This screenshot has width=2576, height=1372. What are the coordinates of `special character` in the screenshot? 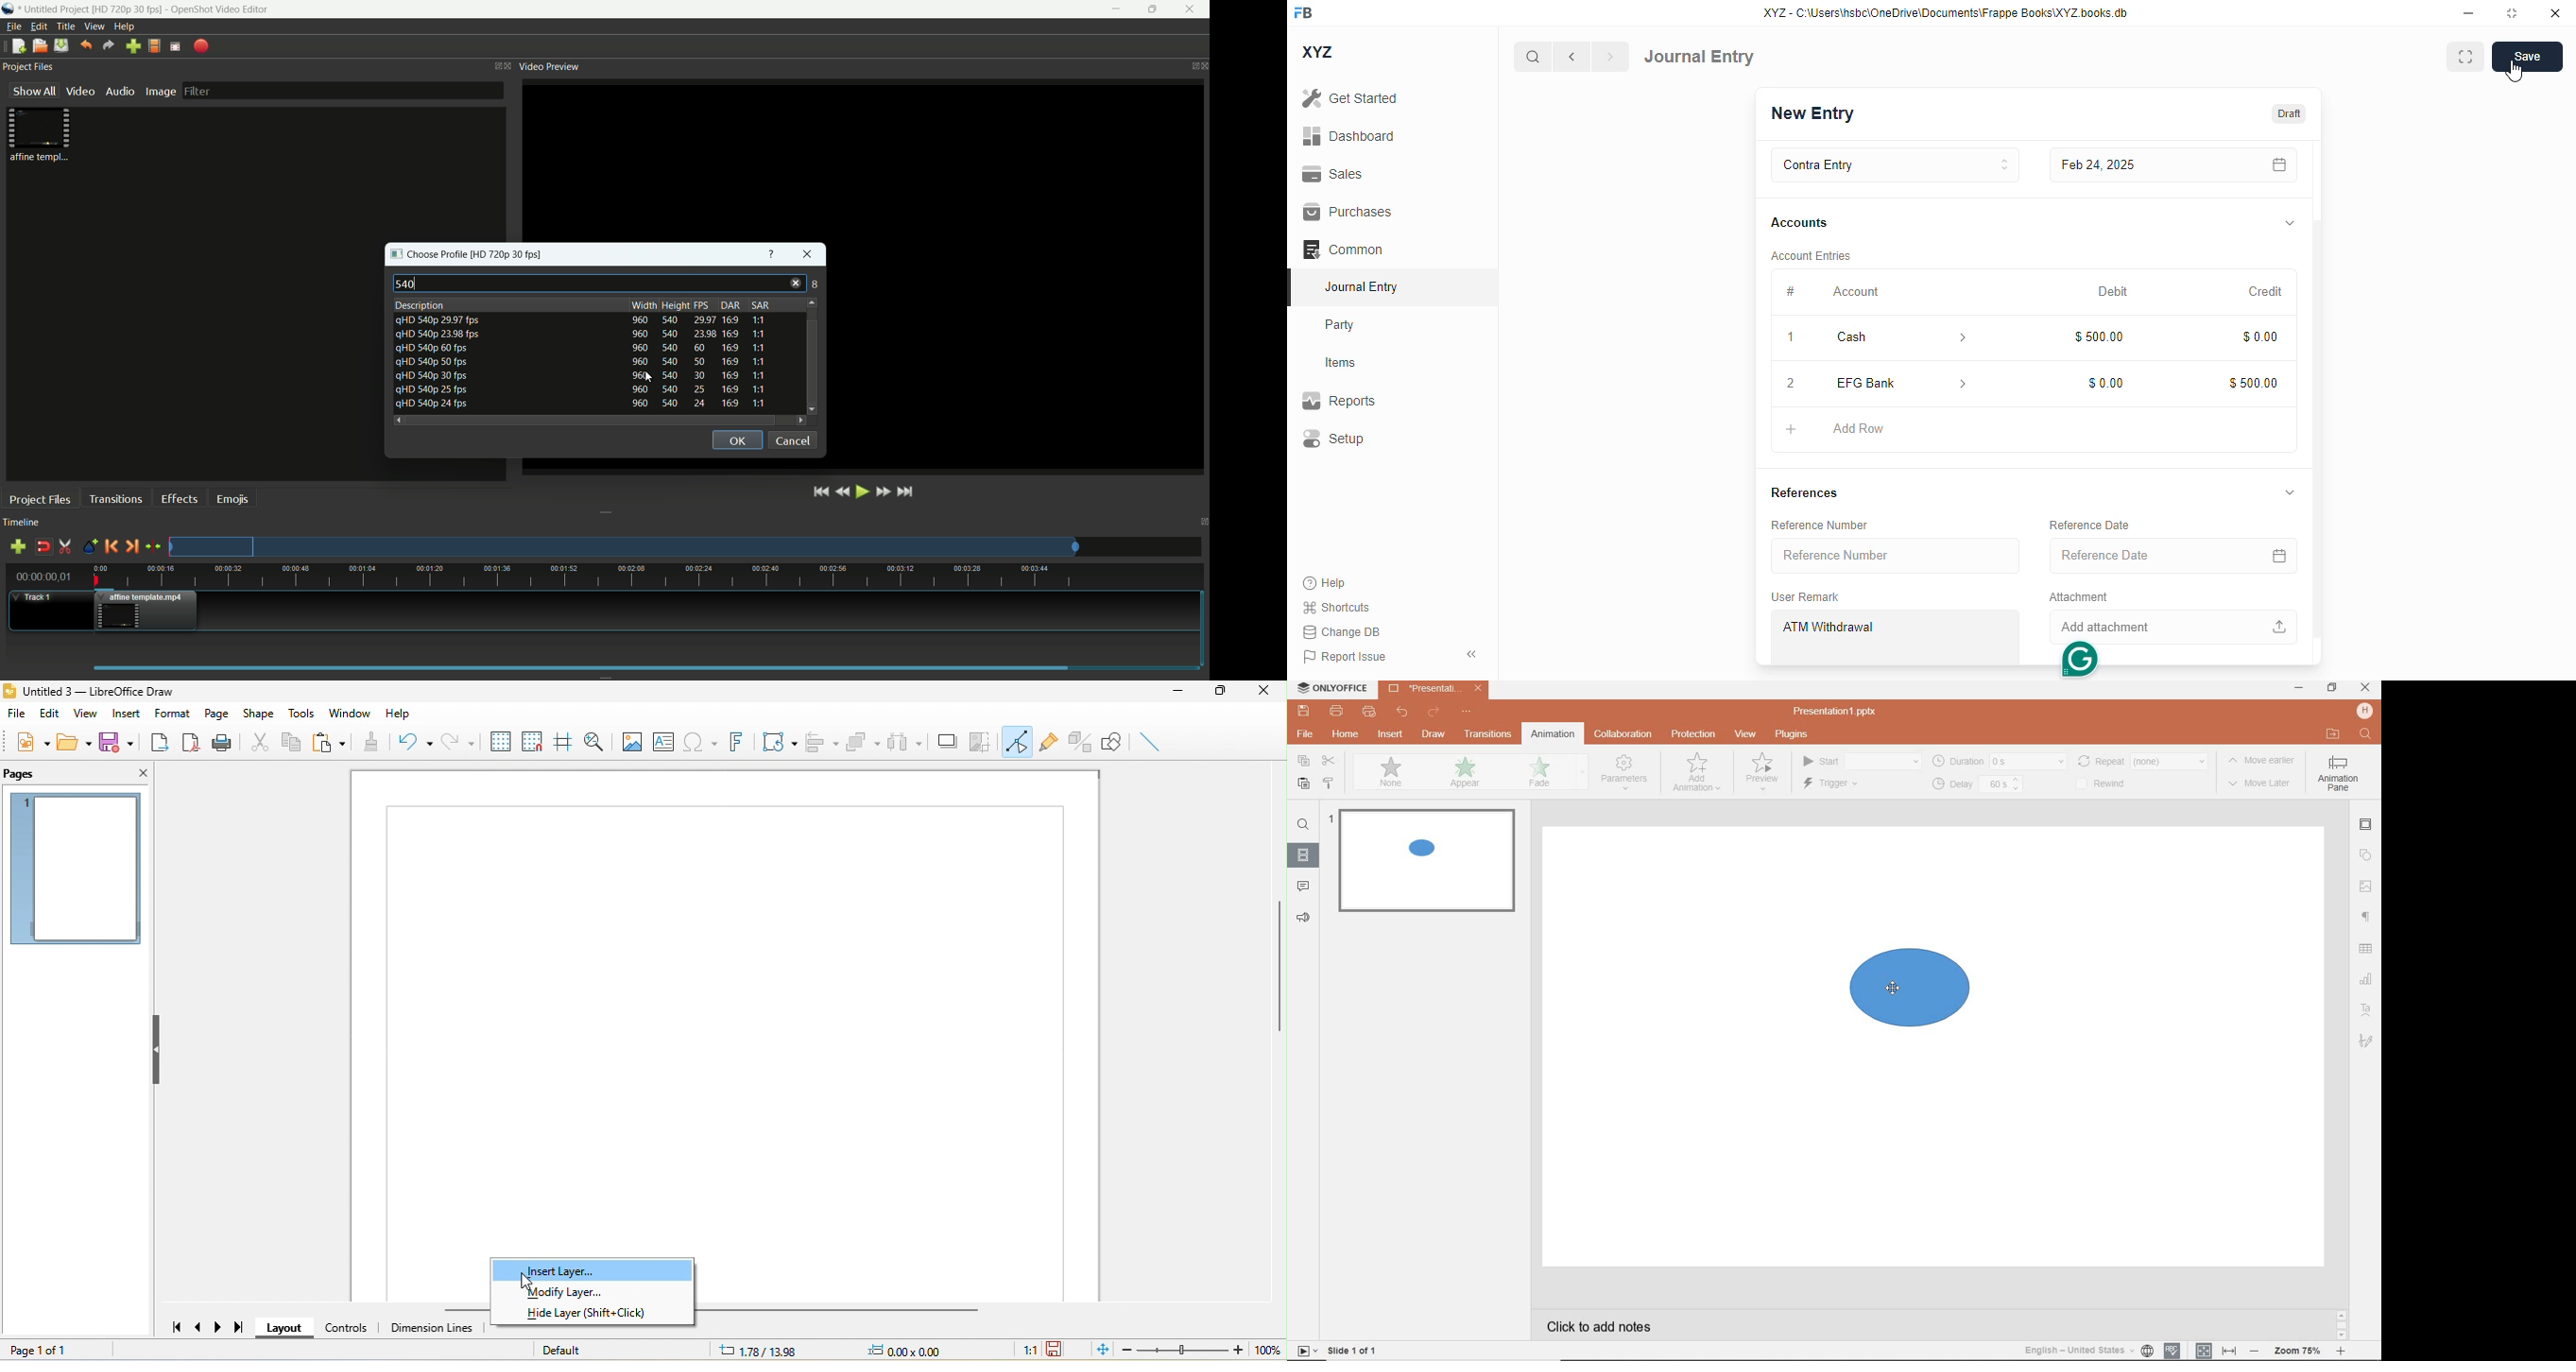 It's located at (698, 743).